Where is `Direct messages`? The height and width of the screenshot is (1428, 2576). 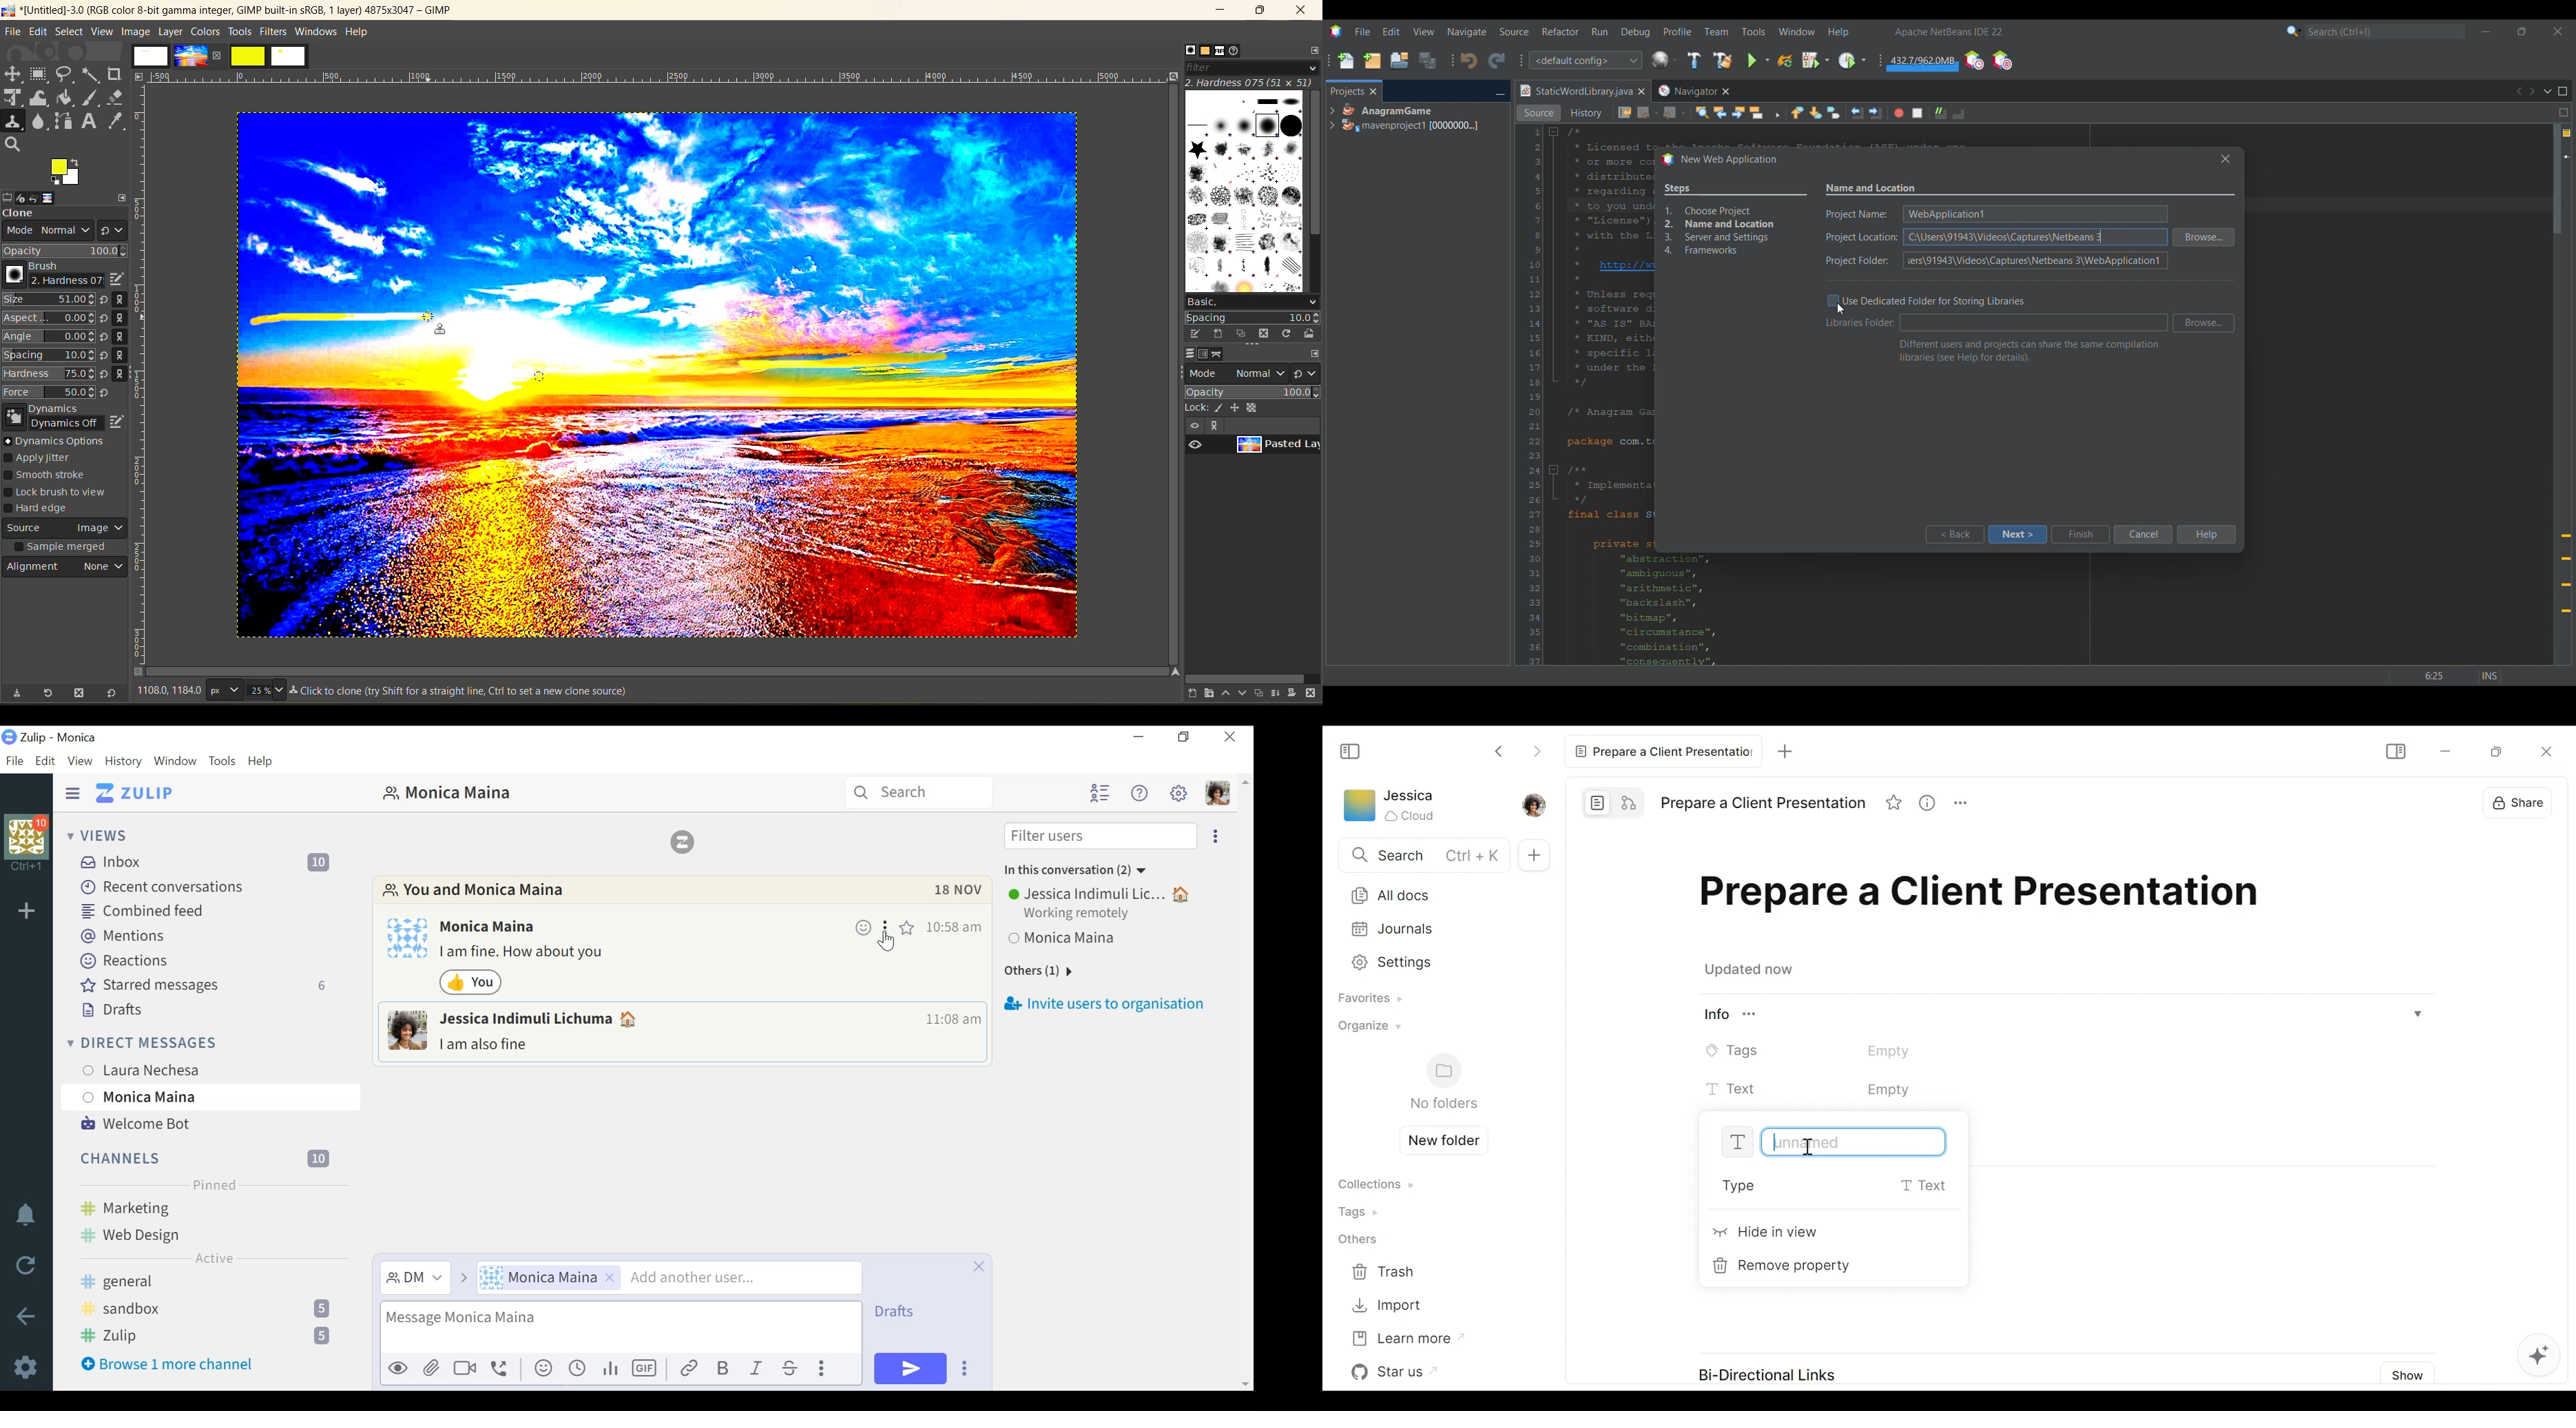
Direct messages is located at coordinates (174, 1042).